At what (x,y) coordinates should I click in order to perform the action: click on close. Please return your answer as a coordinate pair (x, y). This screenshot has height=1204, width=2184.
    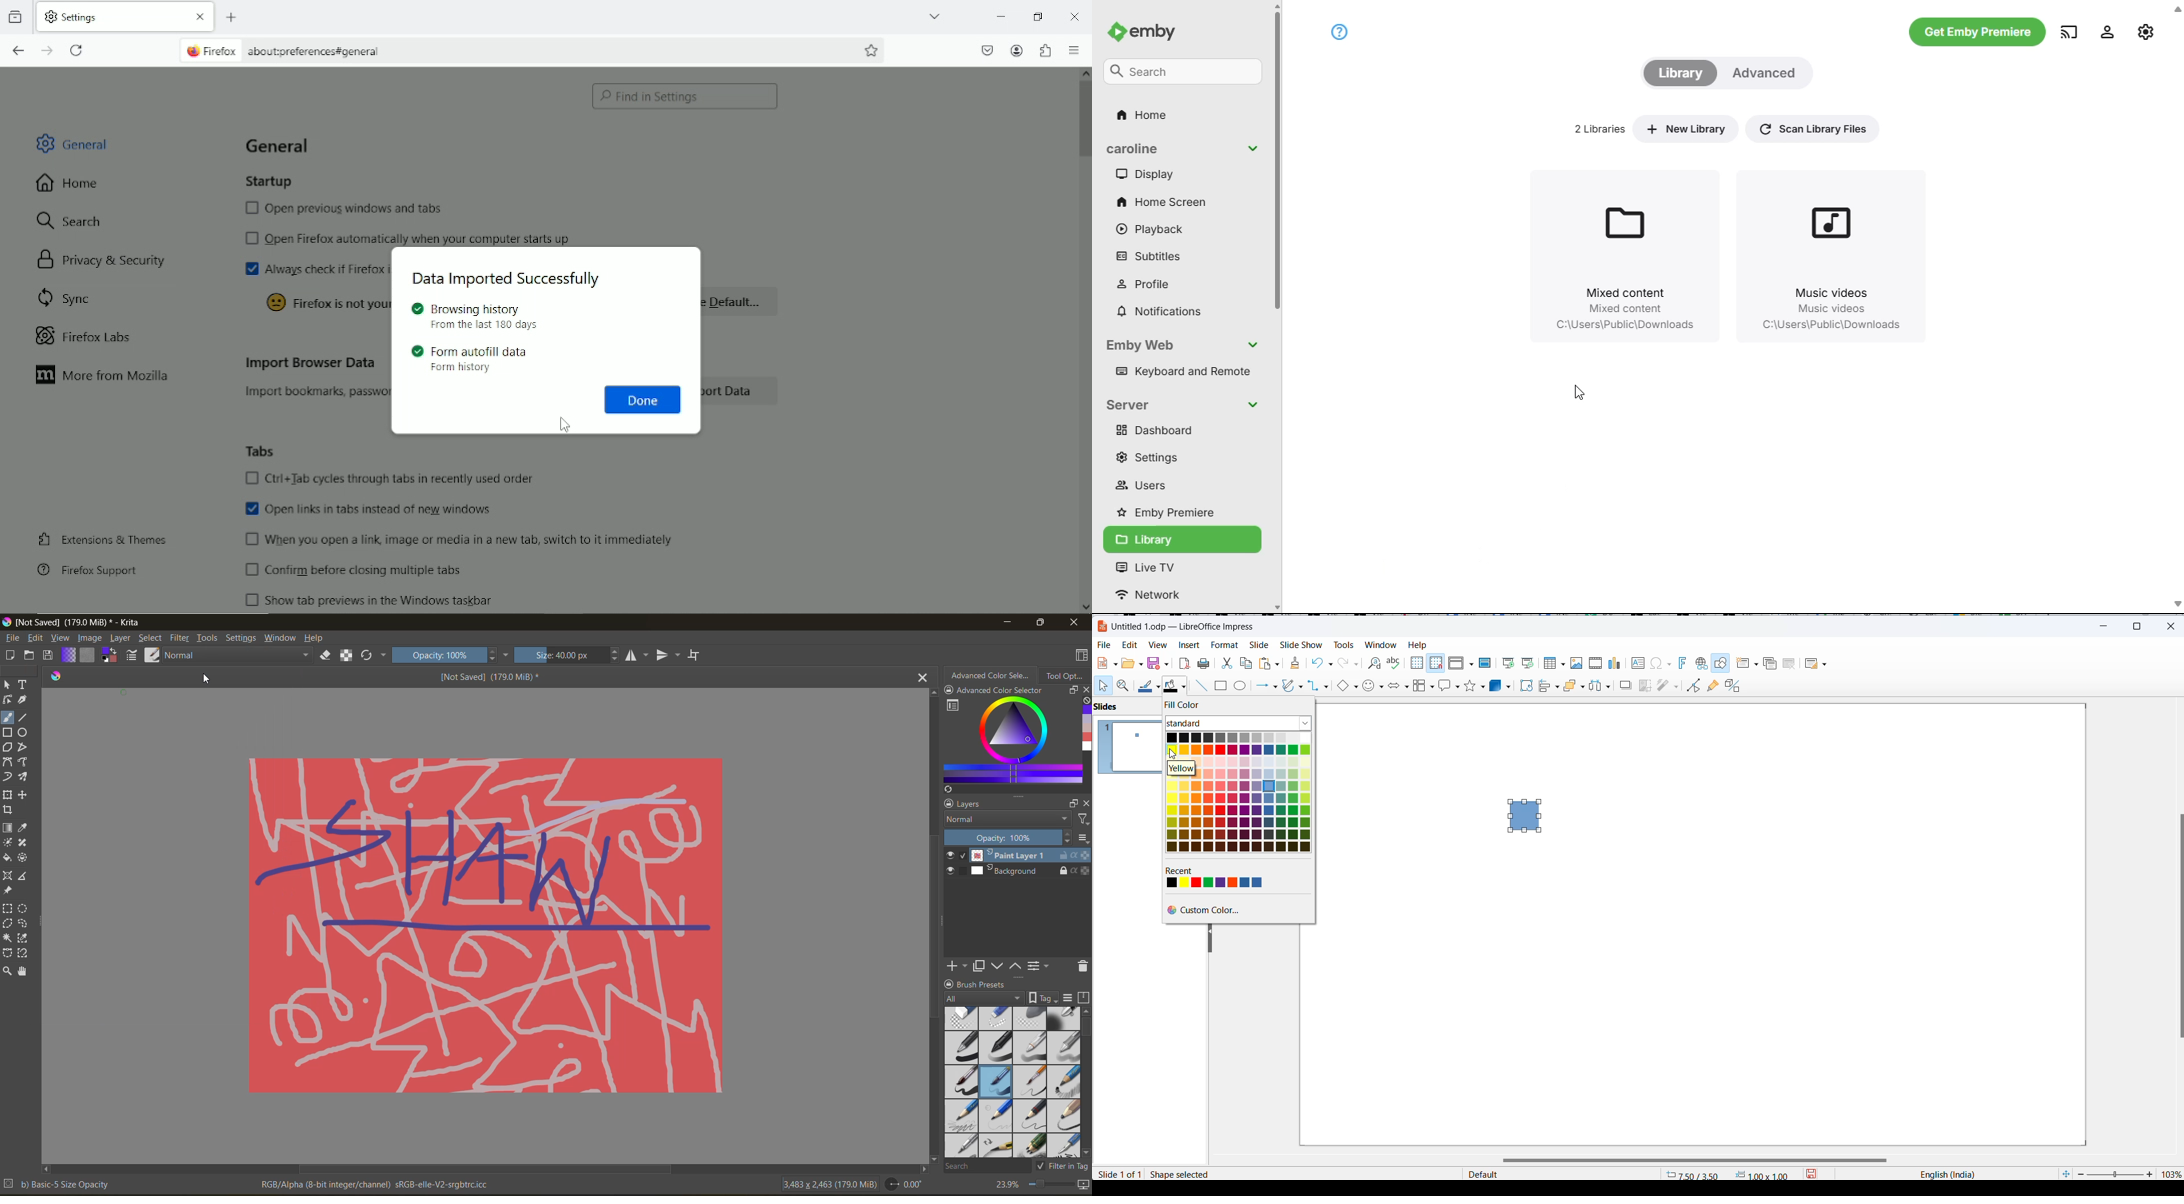
    Looking at the image, I should click on (1078, 624).